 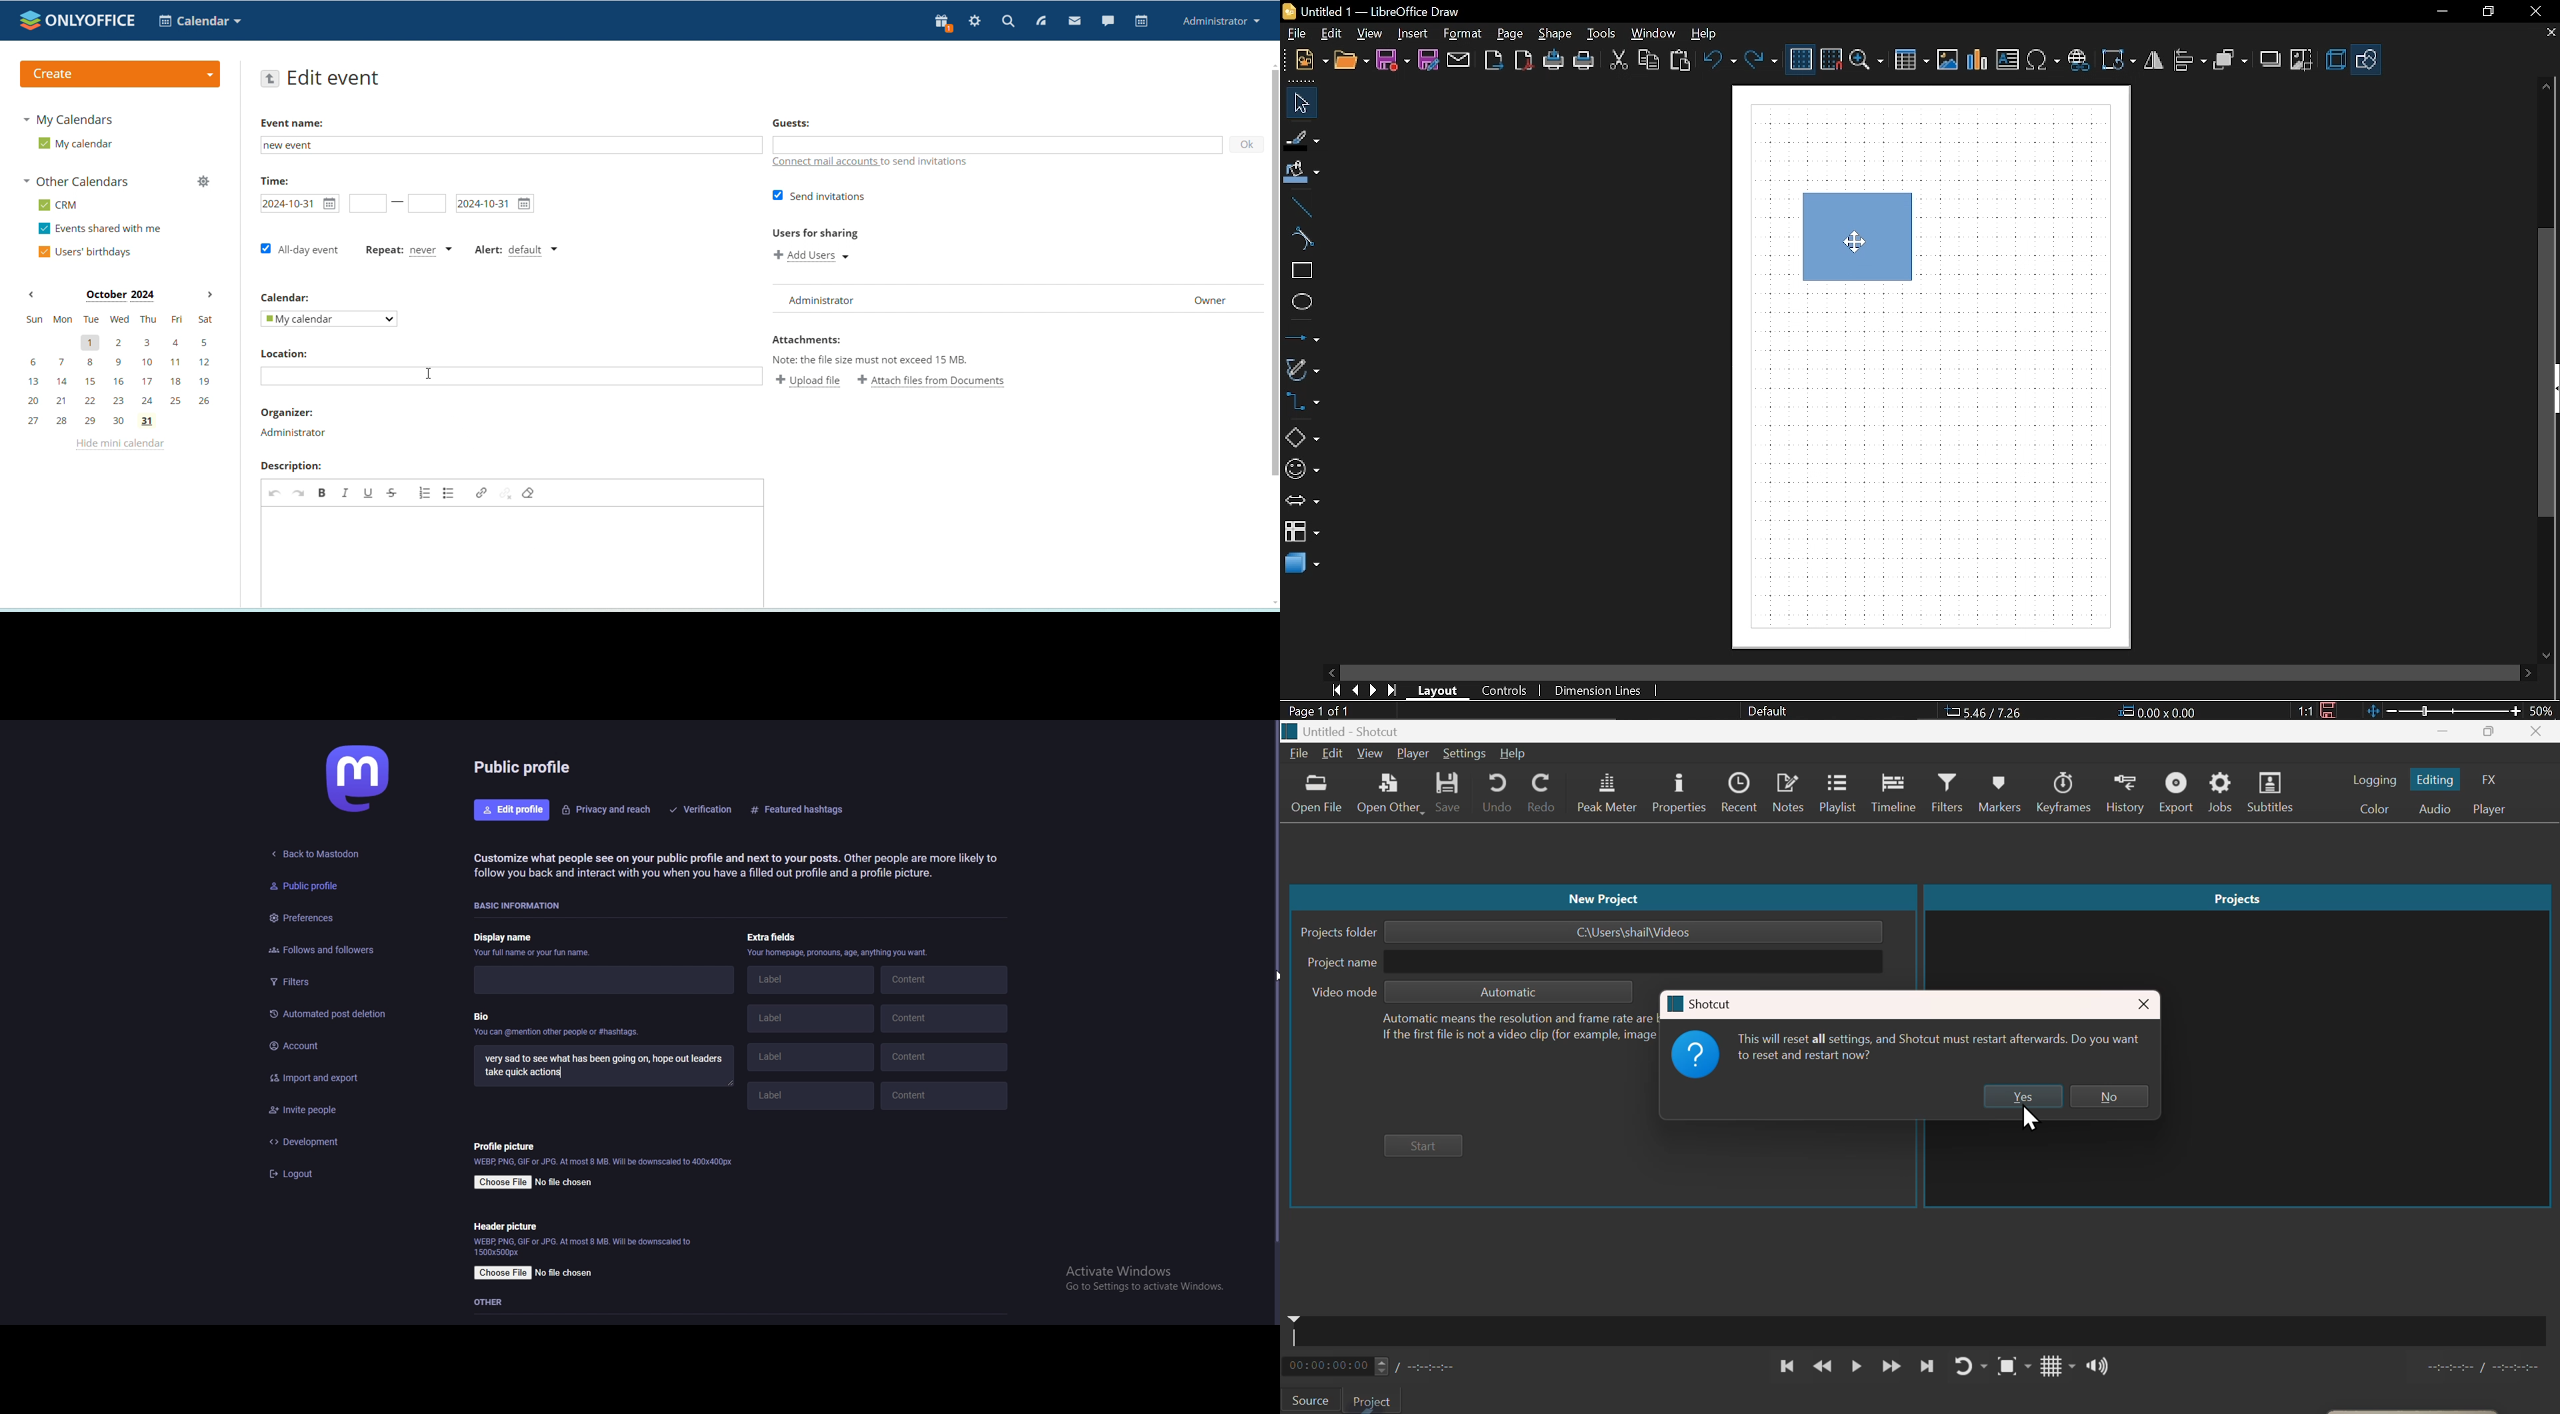 I want to click on Co-ordinate, so click(x=1981, y=712).